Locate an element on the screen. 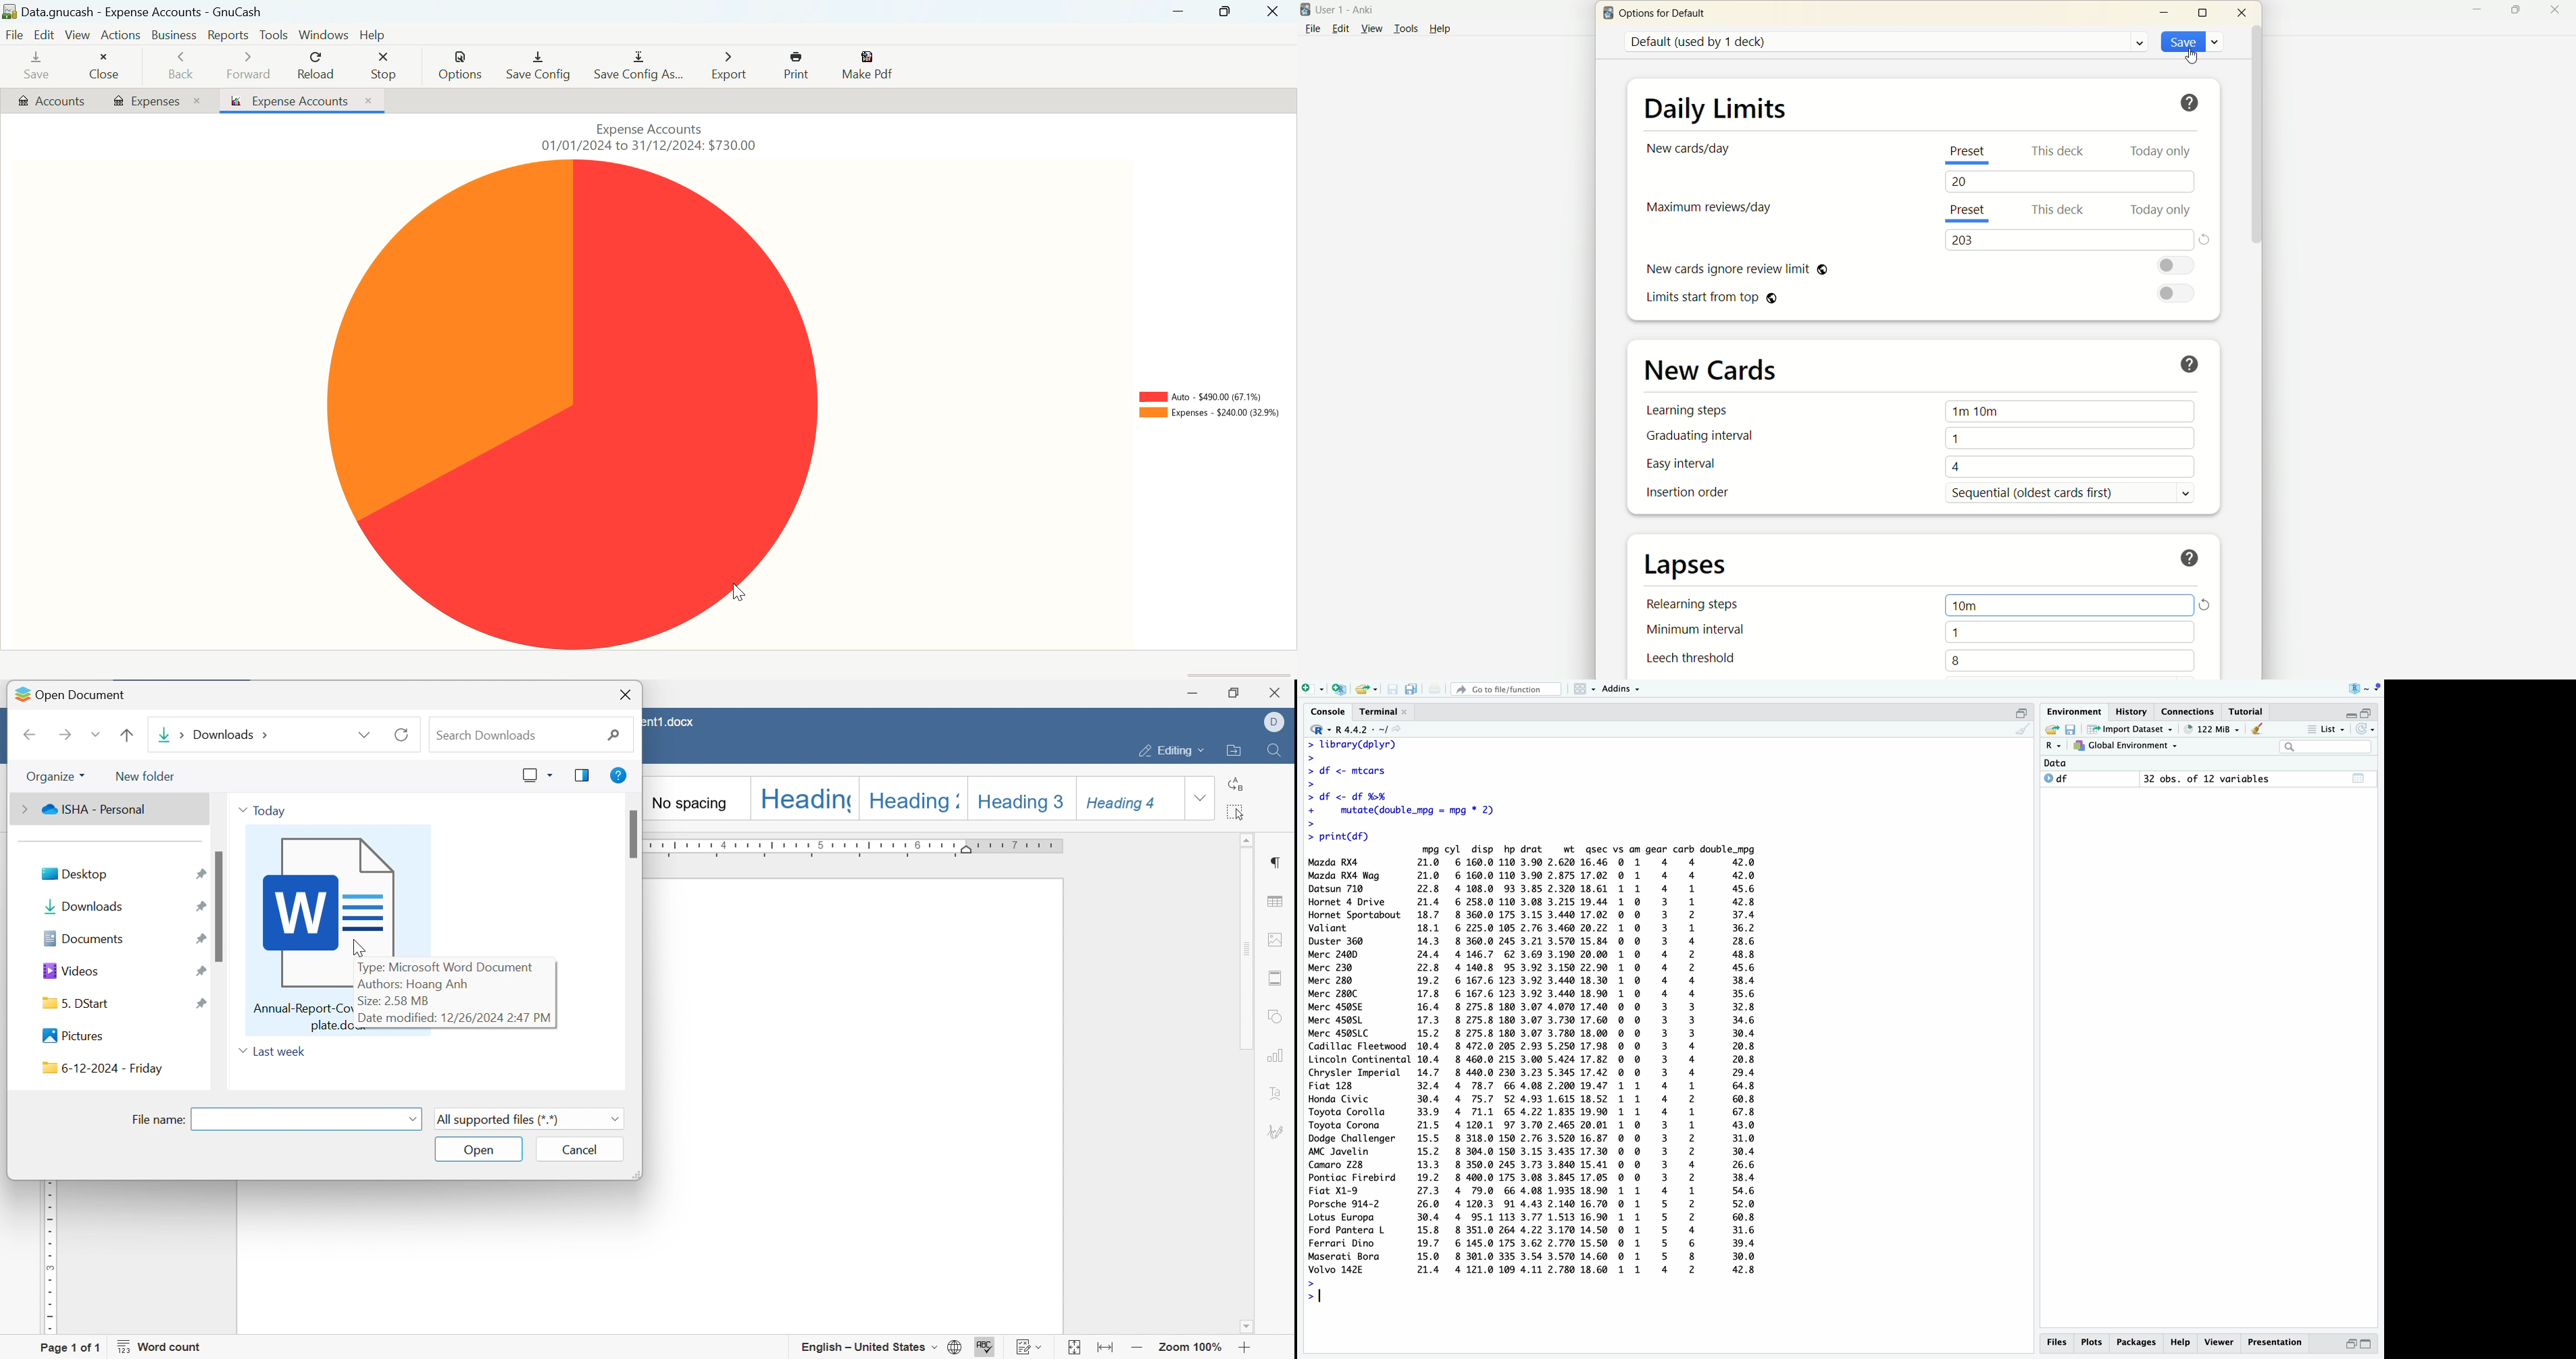 The height and width of the screenshot is (1372, 2576). help is located at coordinates (1448, 28).